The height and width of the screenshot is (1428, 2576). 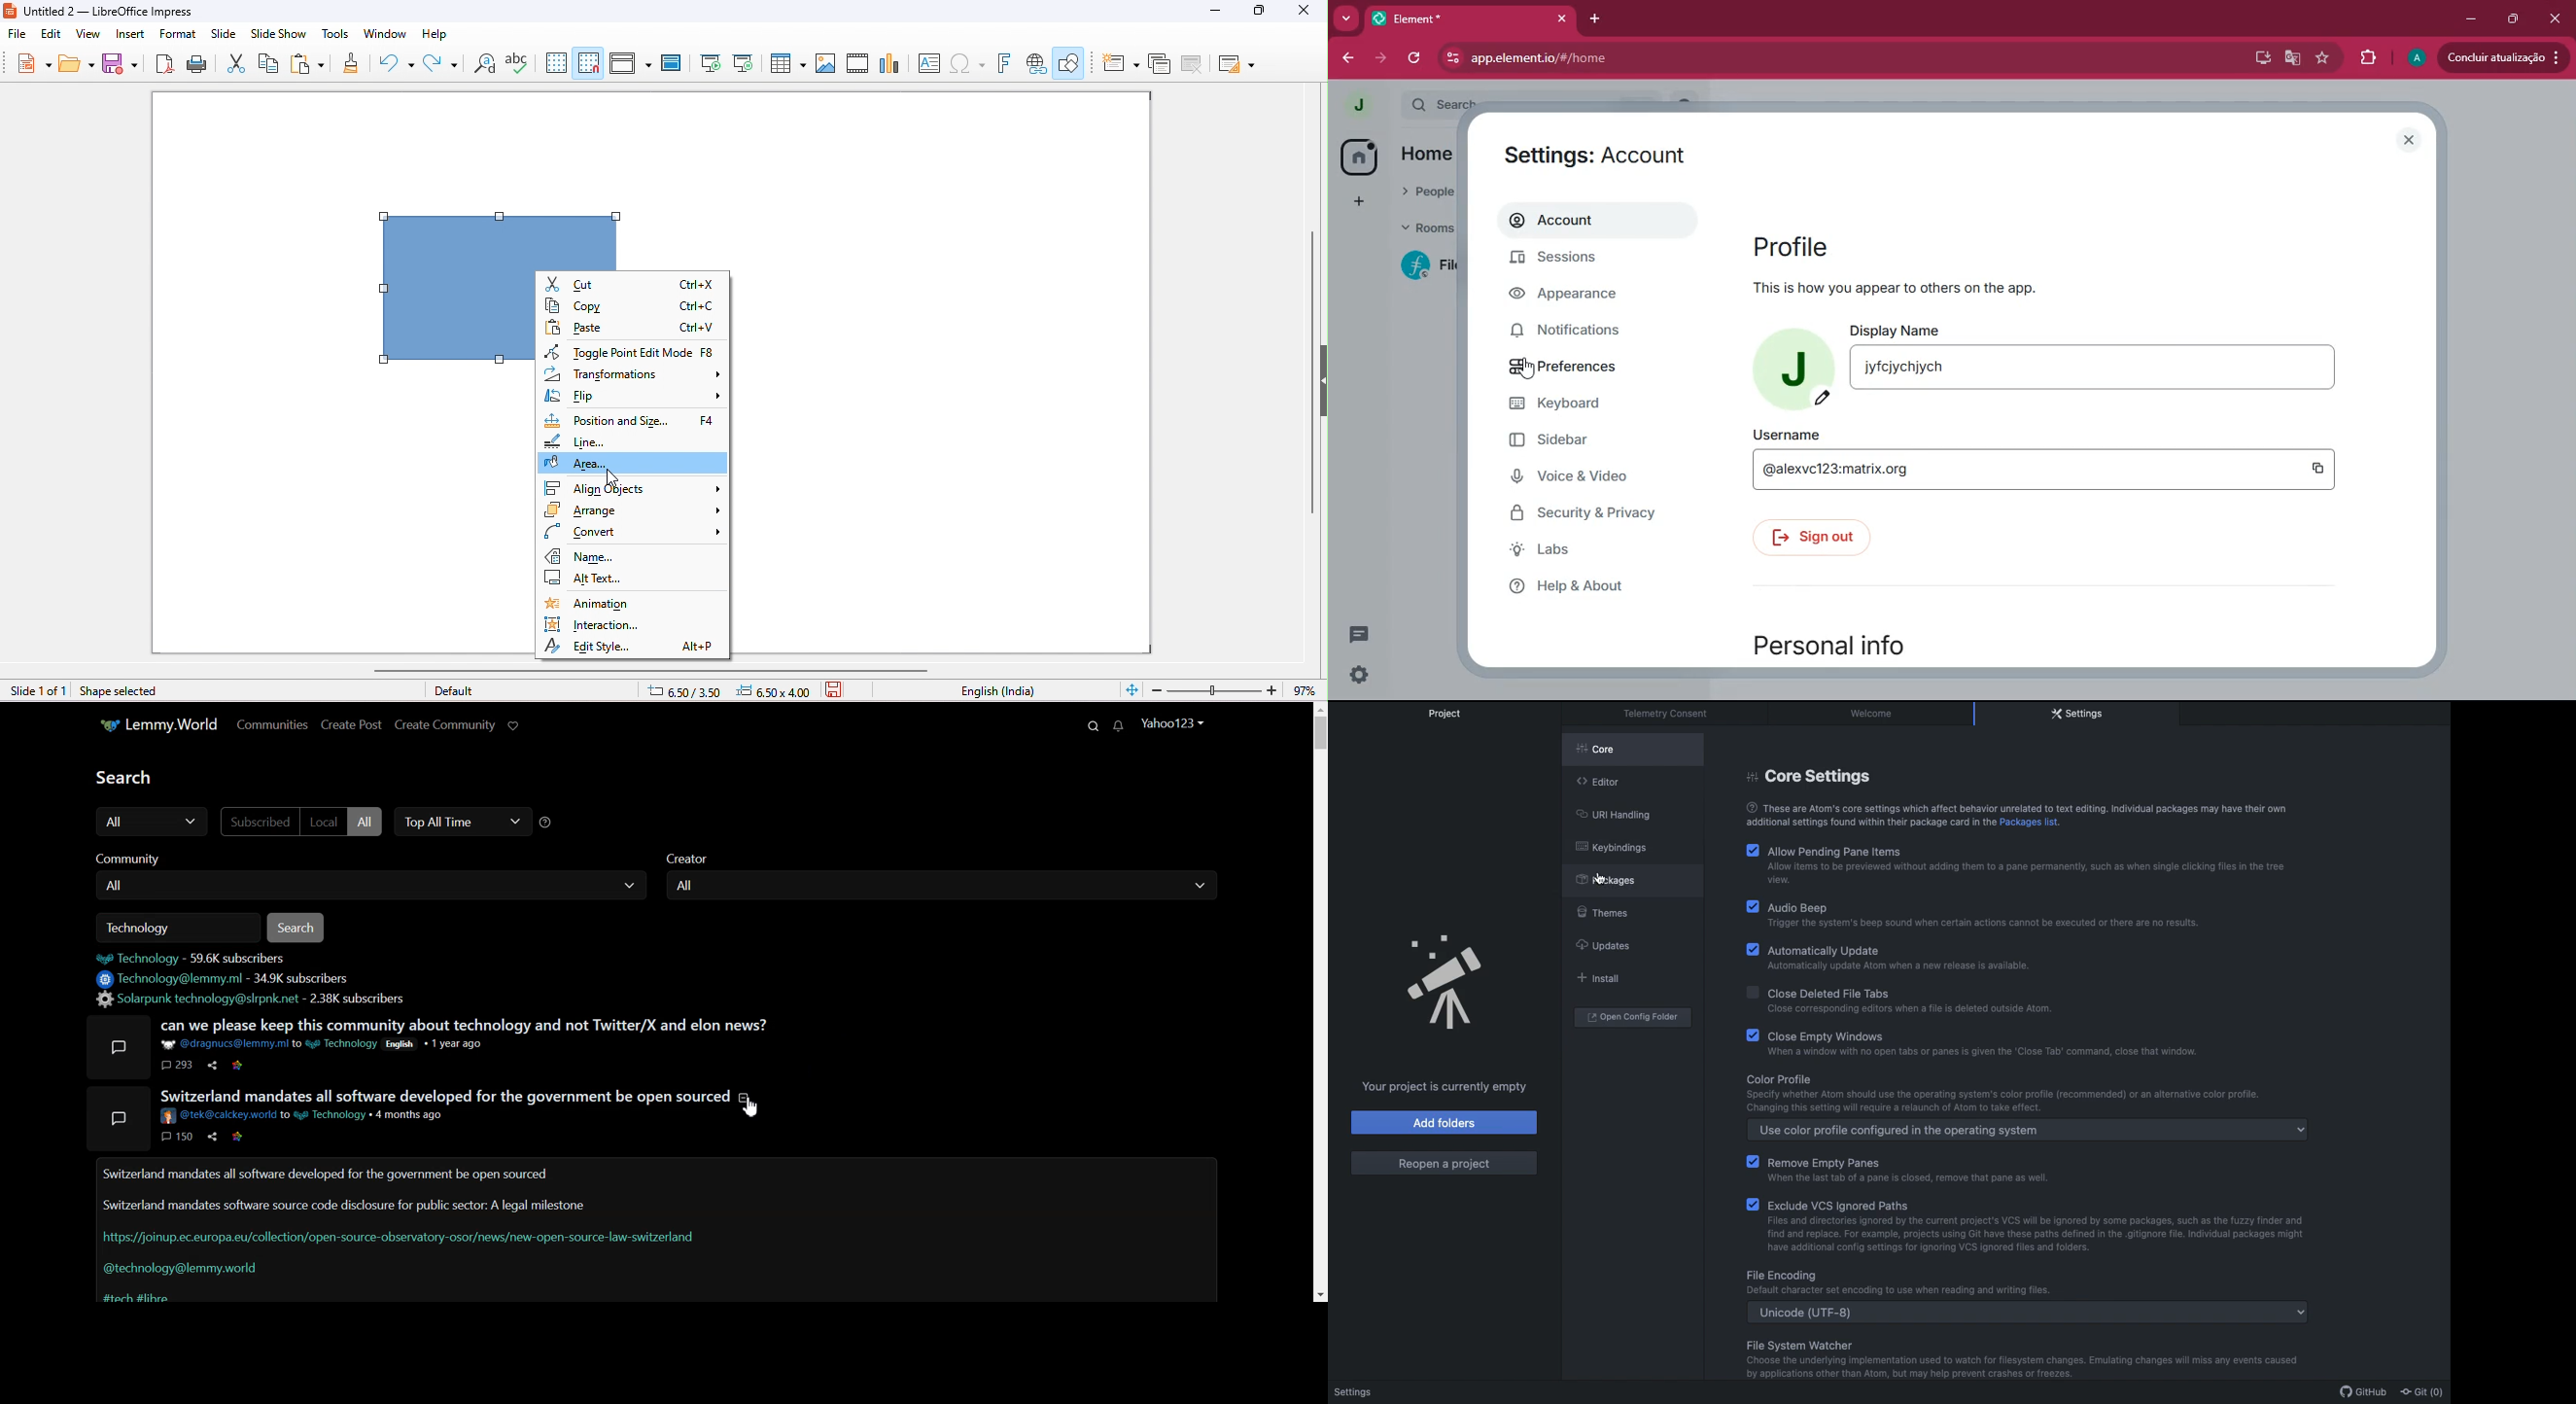 I want to click on find and replace, so click(x=486, y=63).